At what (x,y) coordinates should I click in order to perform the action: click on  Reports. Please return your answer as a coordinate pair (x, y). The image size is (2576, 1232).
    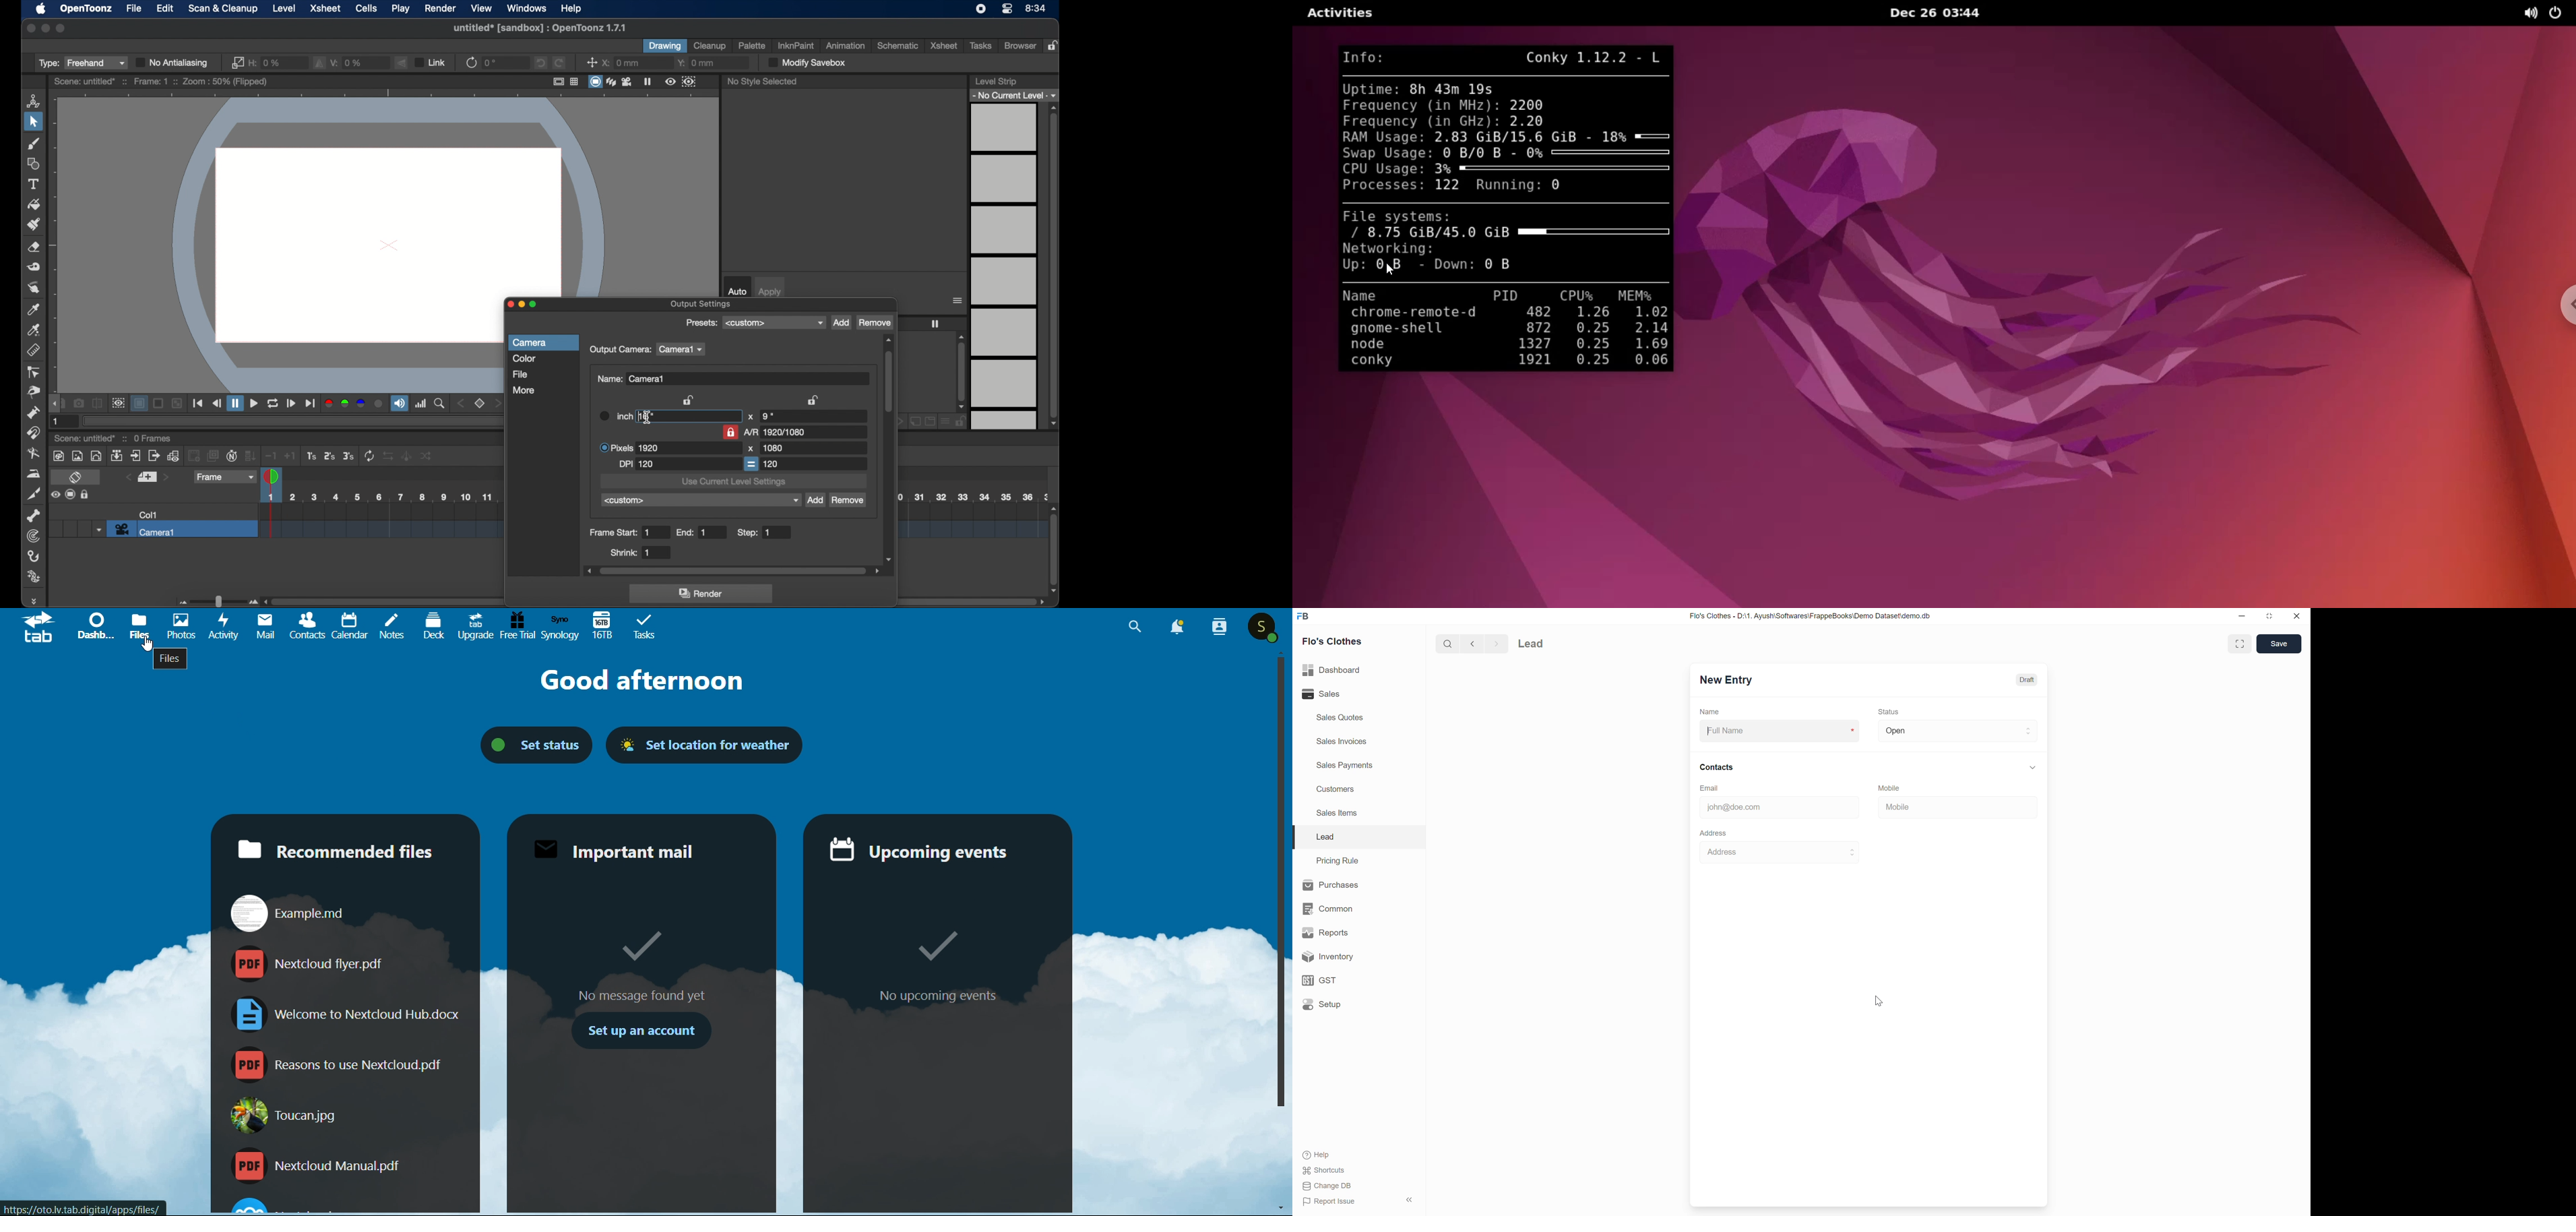
    Looking at the image, I should click on (1323, 932).